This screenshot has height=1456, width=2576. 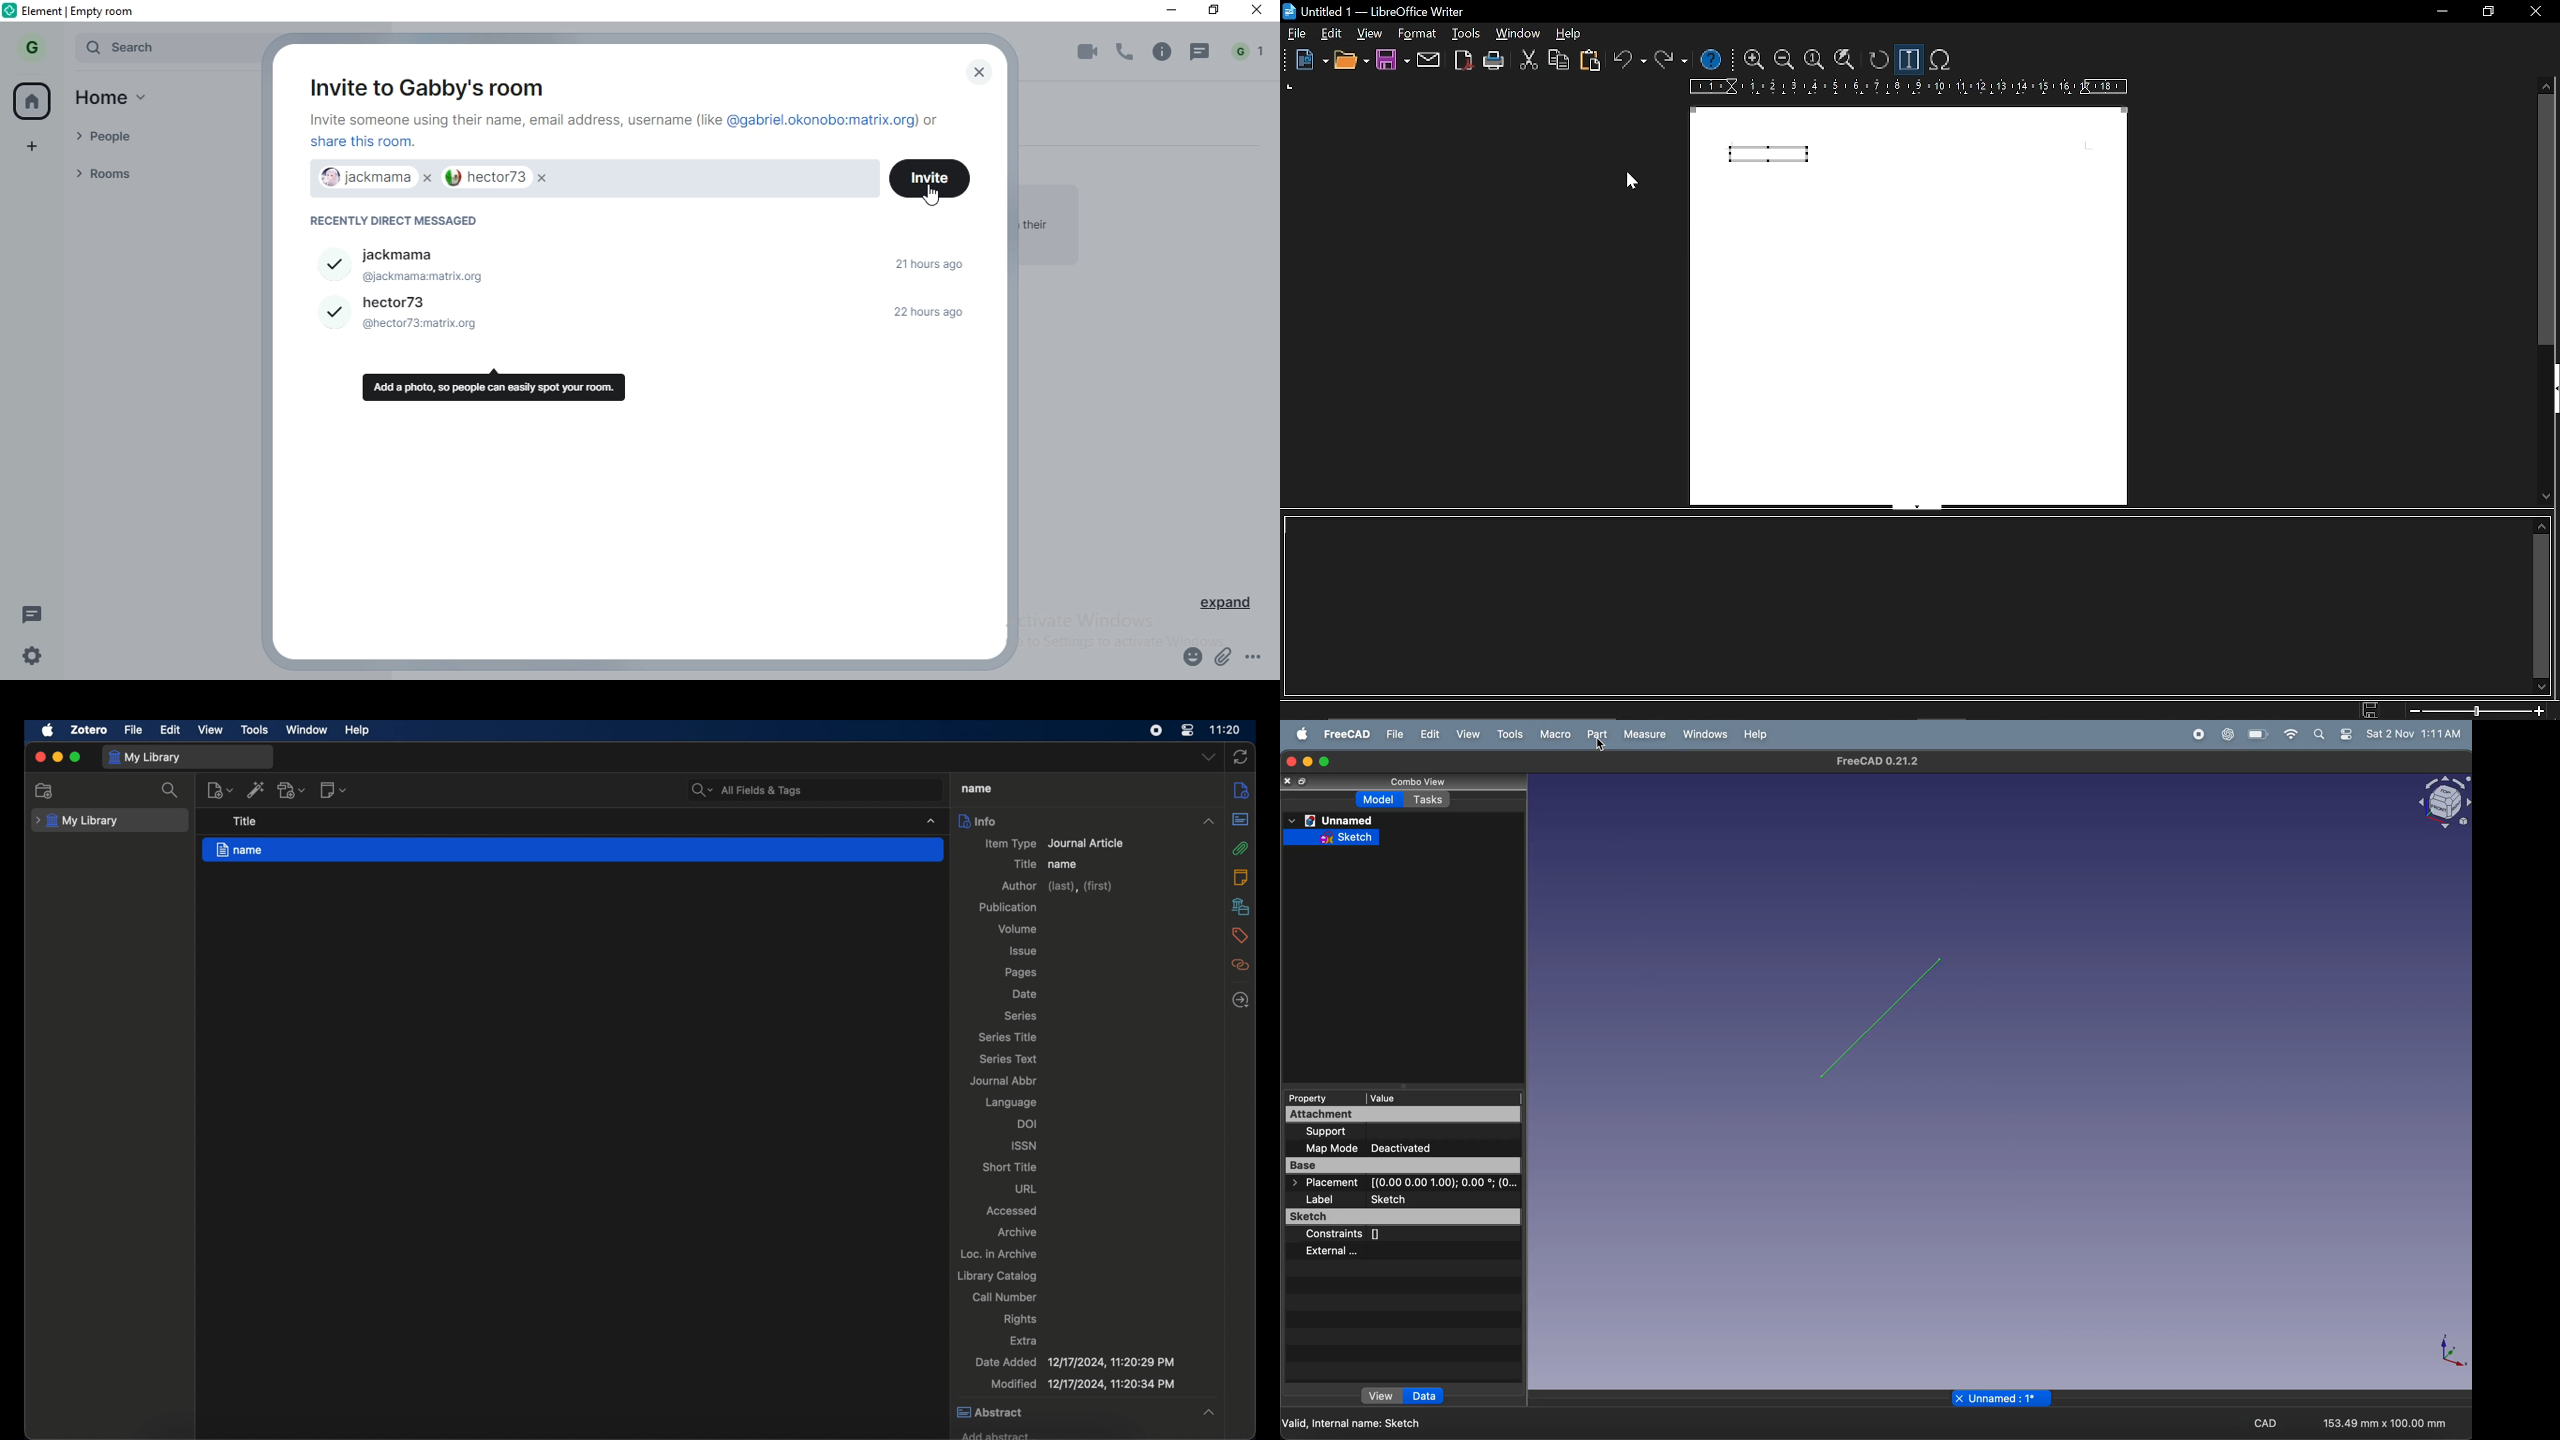 What do you see at coordinates (1025, 1145) in the screenshot?
I see `issn` at bounding box center [1025, 1145].